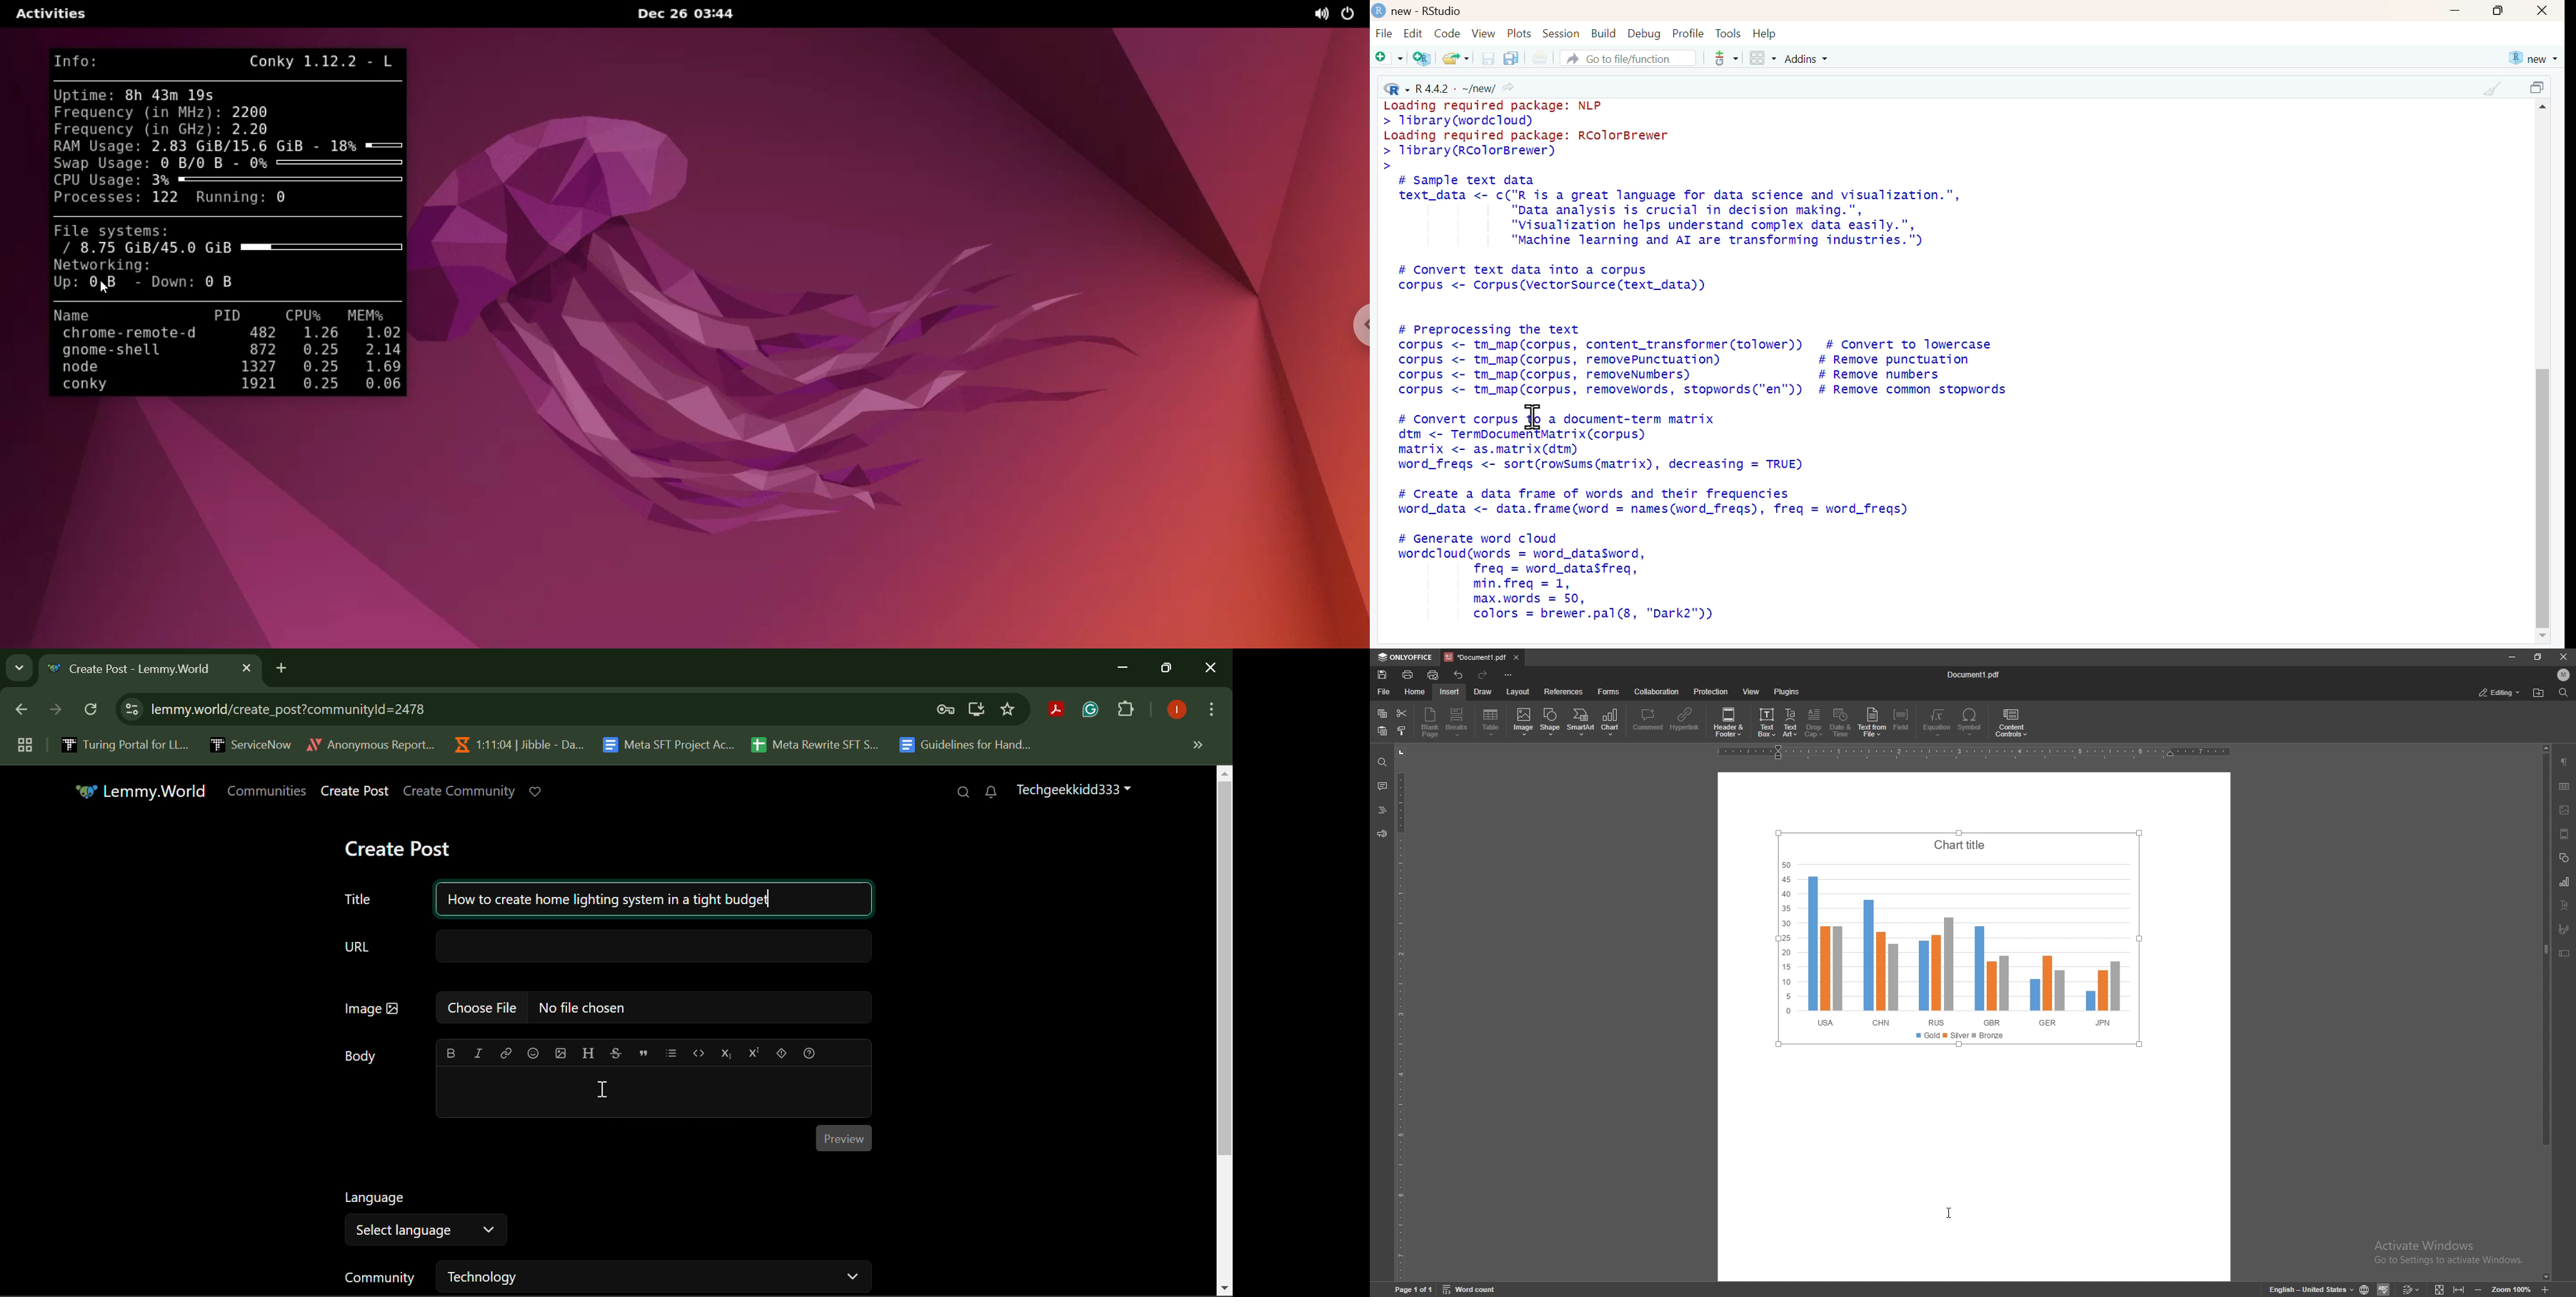 The height and width of the screenshot is (1316, 2576). What do you see at coordinates (1563, 34) in the screenshot?
I see `Session` at bounding box center [1563, 34].